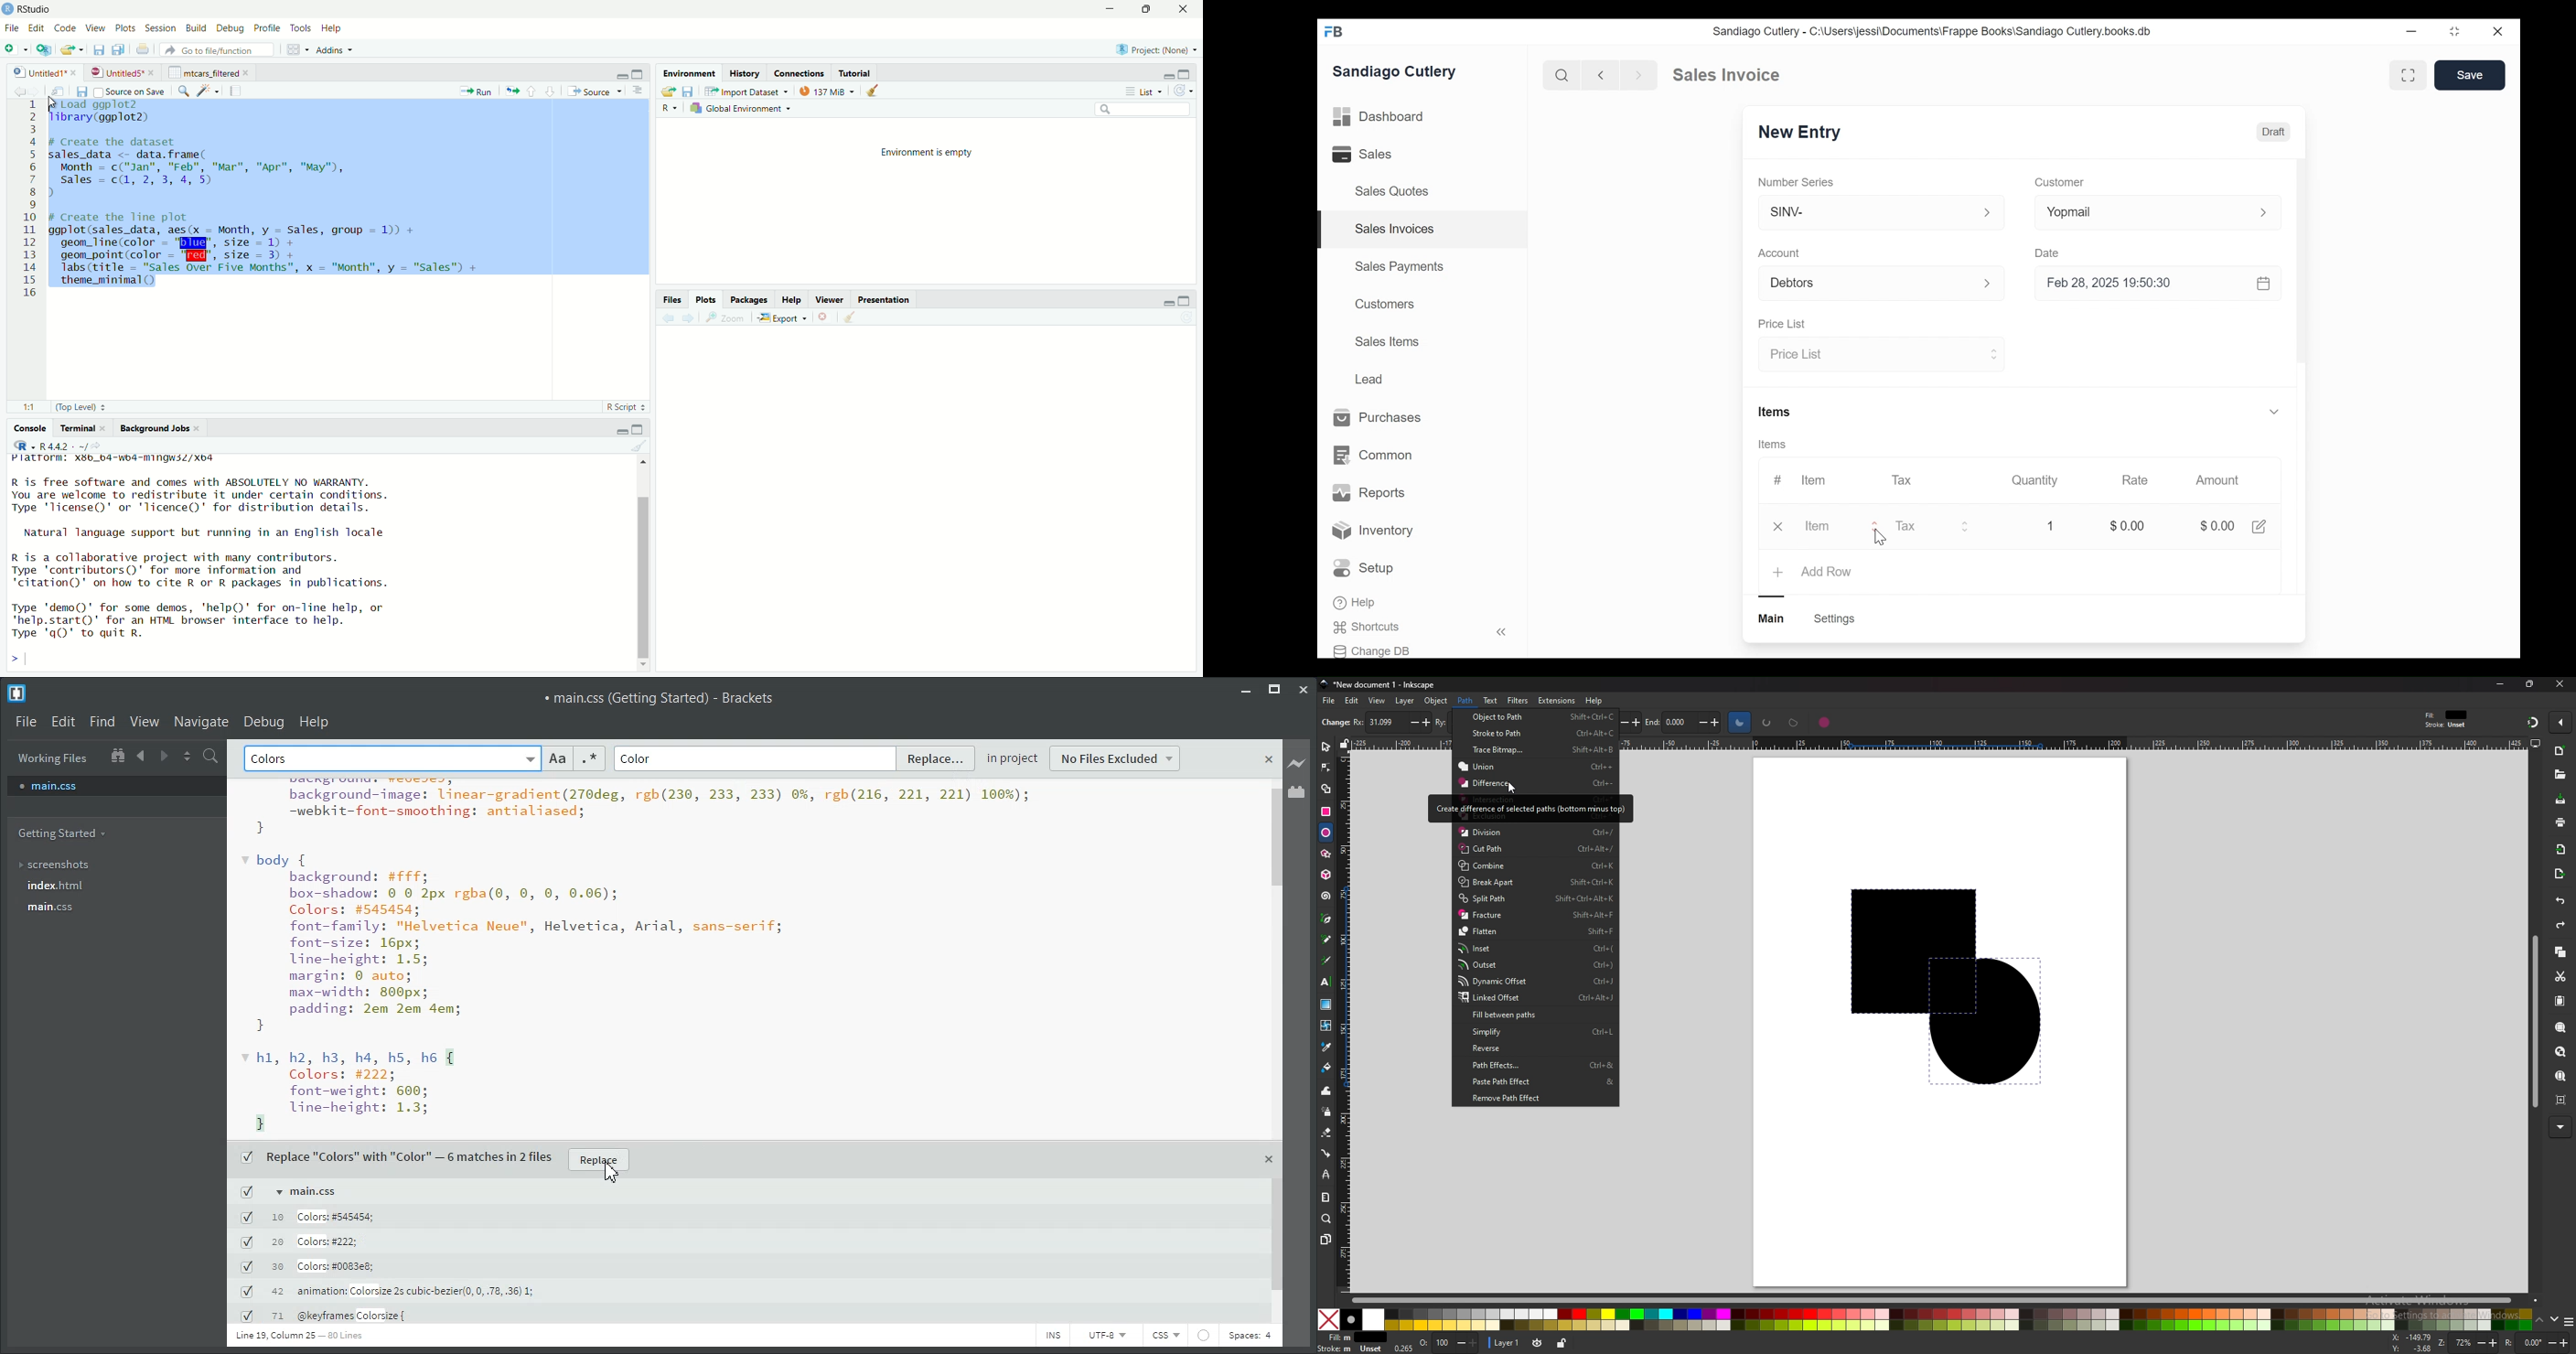 Image resolution: width=2576 pixels, height=1372 pixels. Describe the element at coordinates (1534, 931) in the screenshot. I see `Flatten` at that location.